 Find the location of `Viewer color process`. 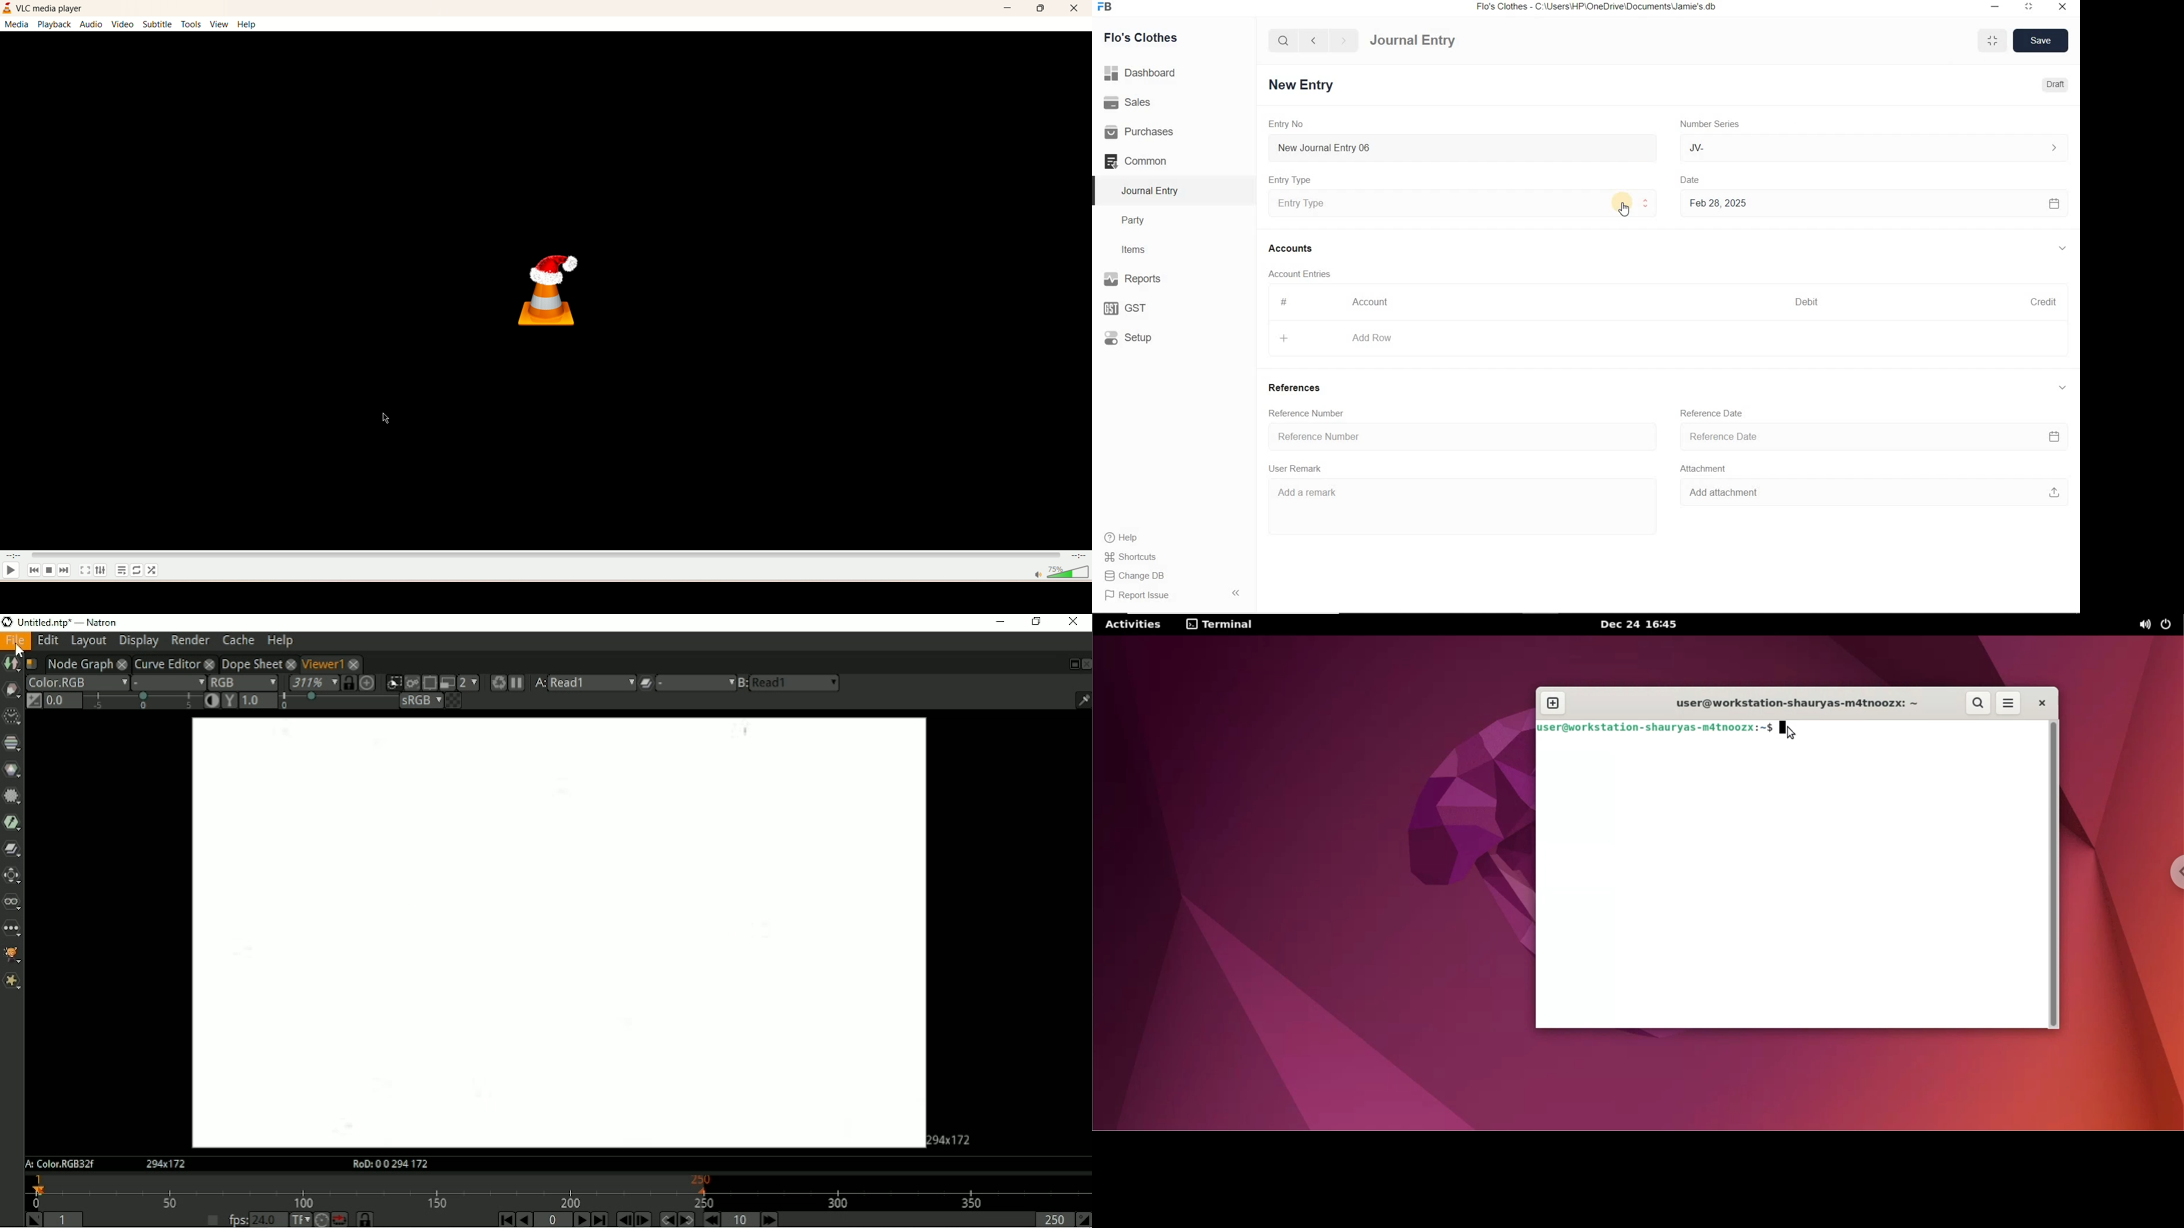

Viewer color process is located at coordinates (421, 701).